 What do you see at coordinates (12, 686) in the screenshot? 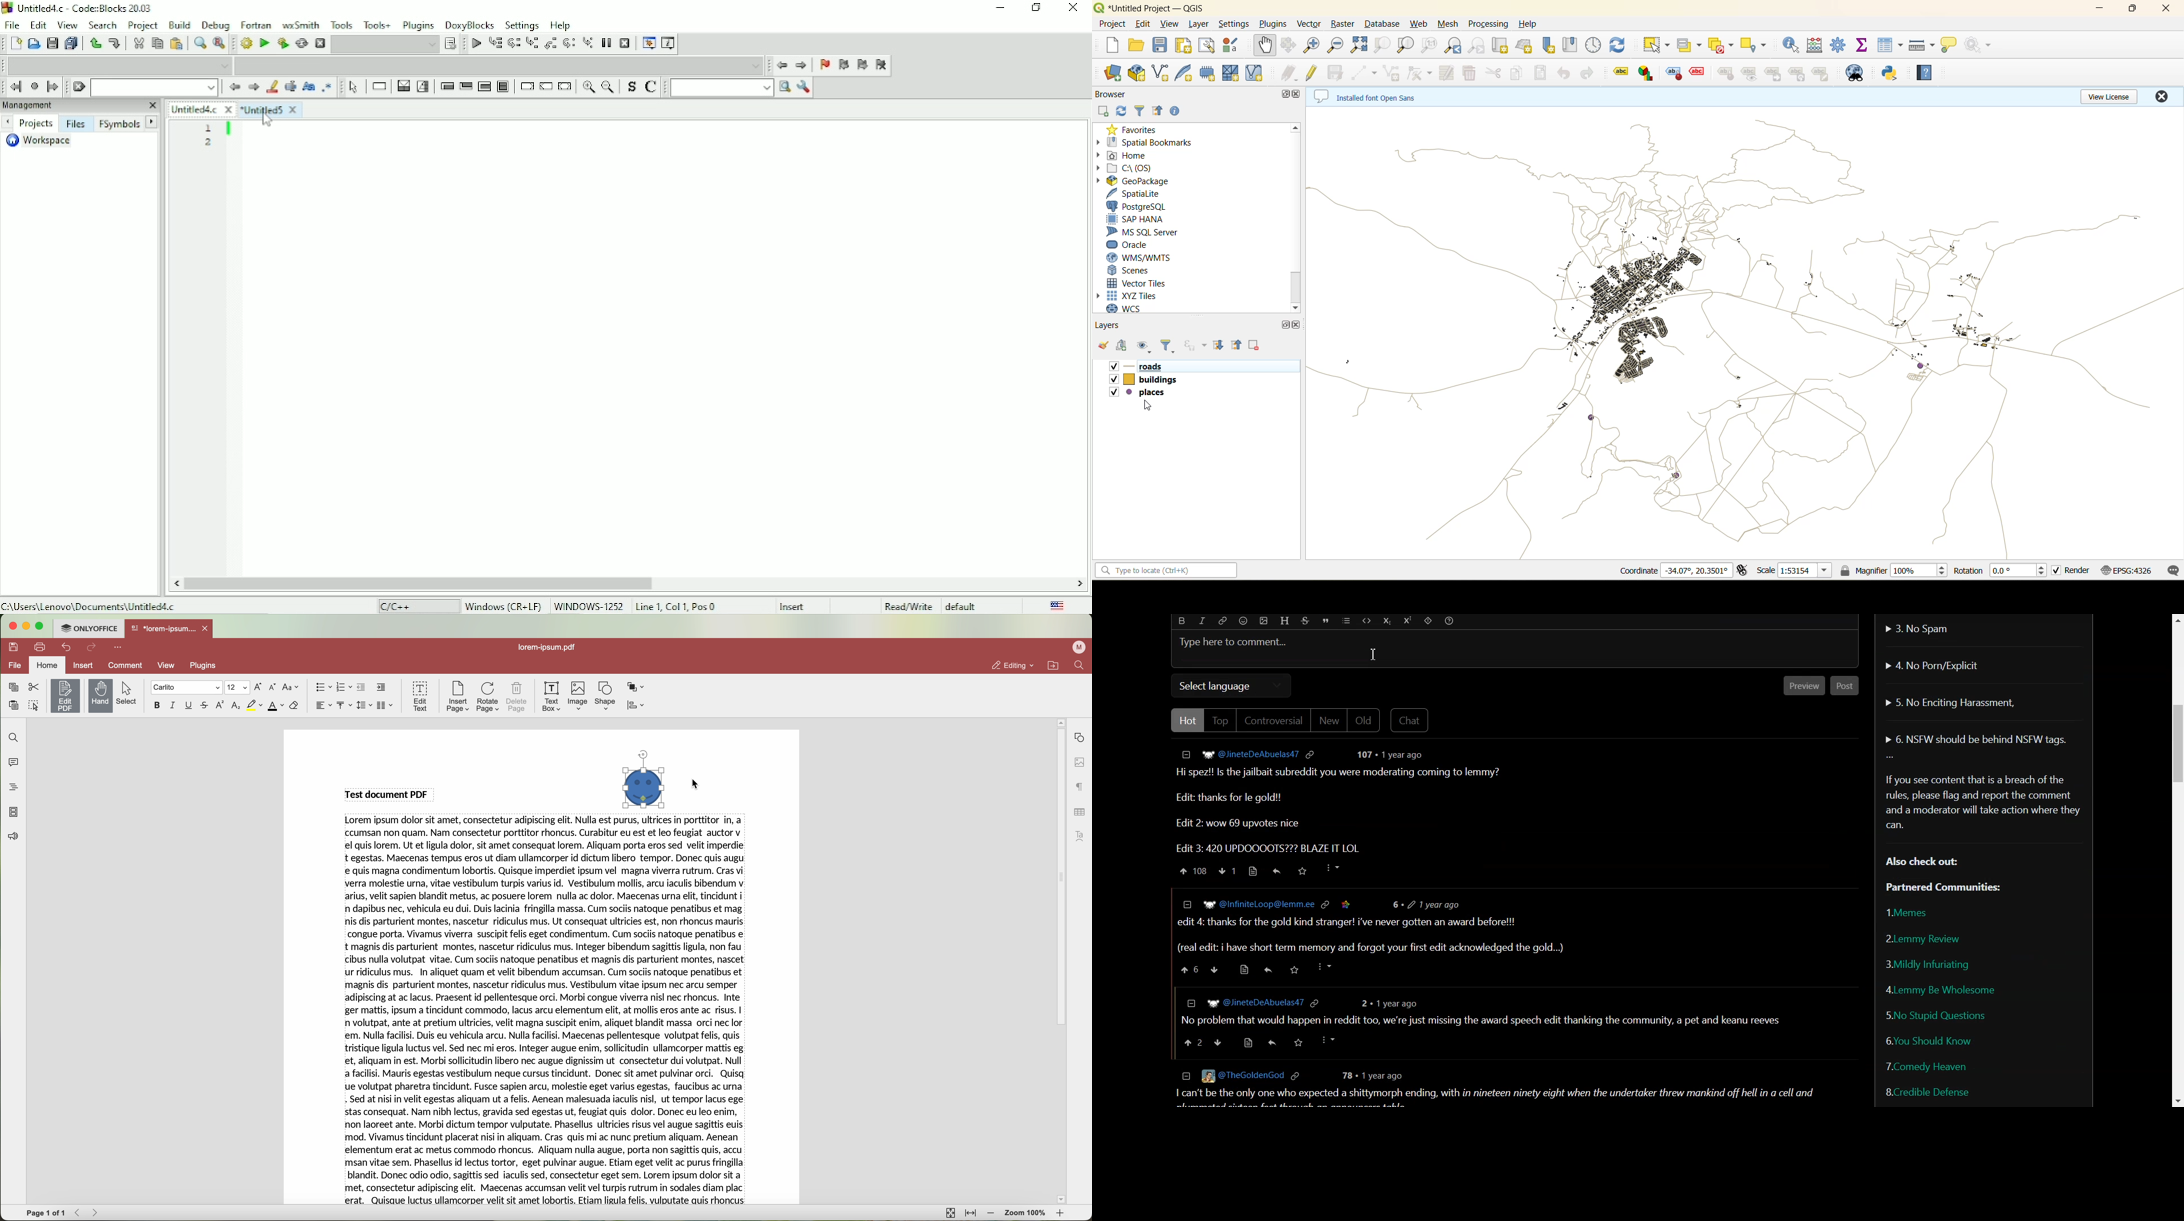
I see `copy` at bounding box center [12, 686].